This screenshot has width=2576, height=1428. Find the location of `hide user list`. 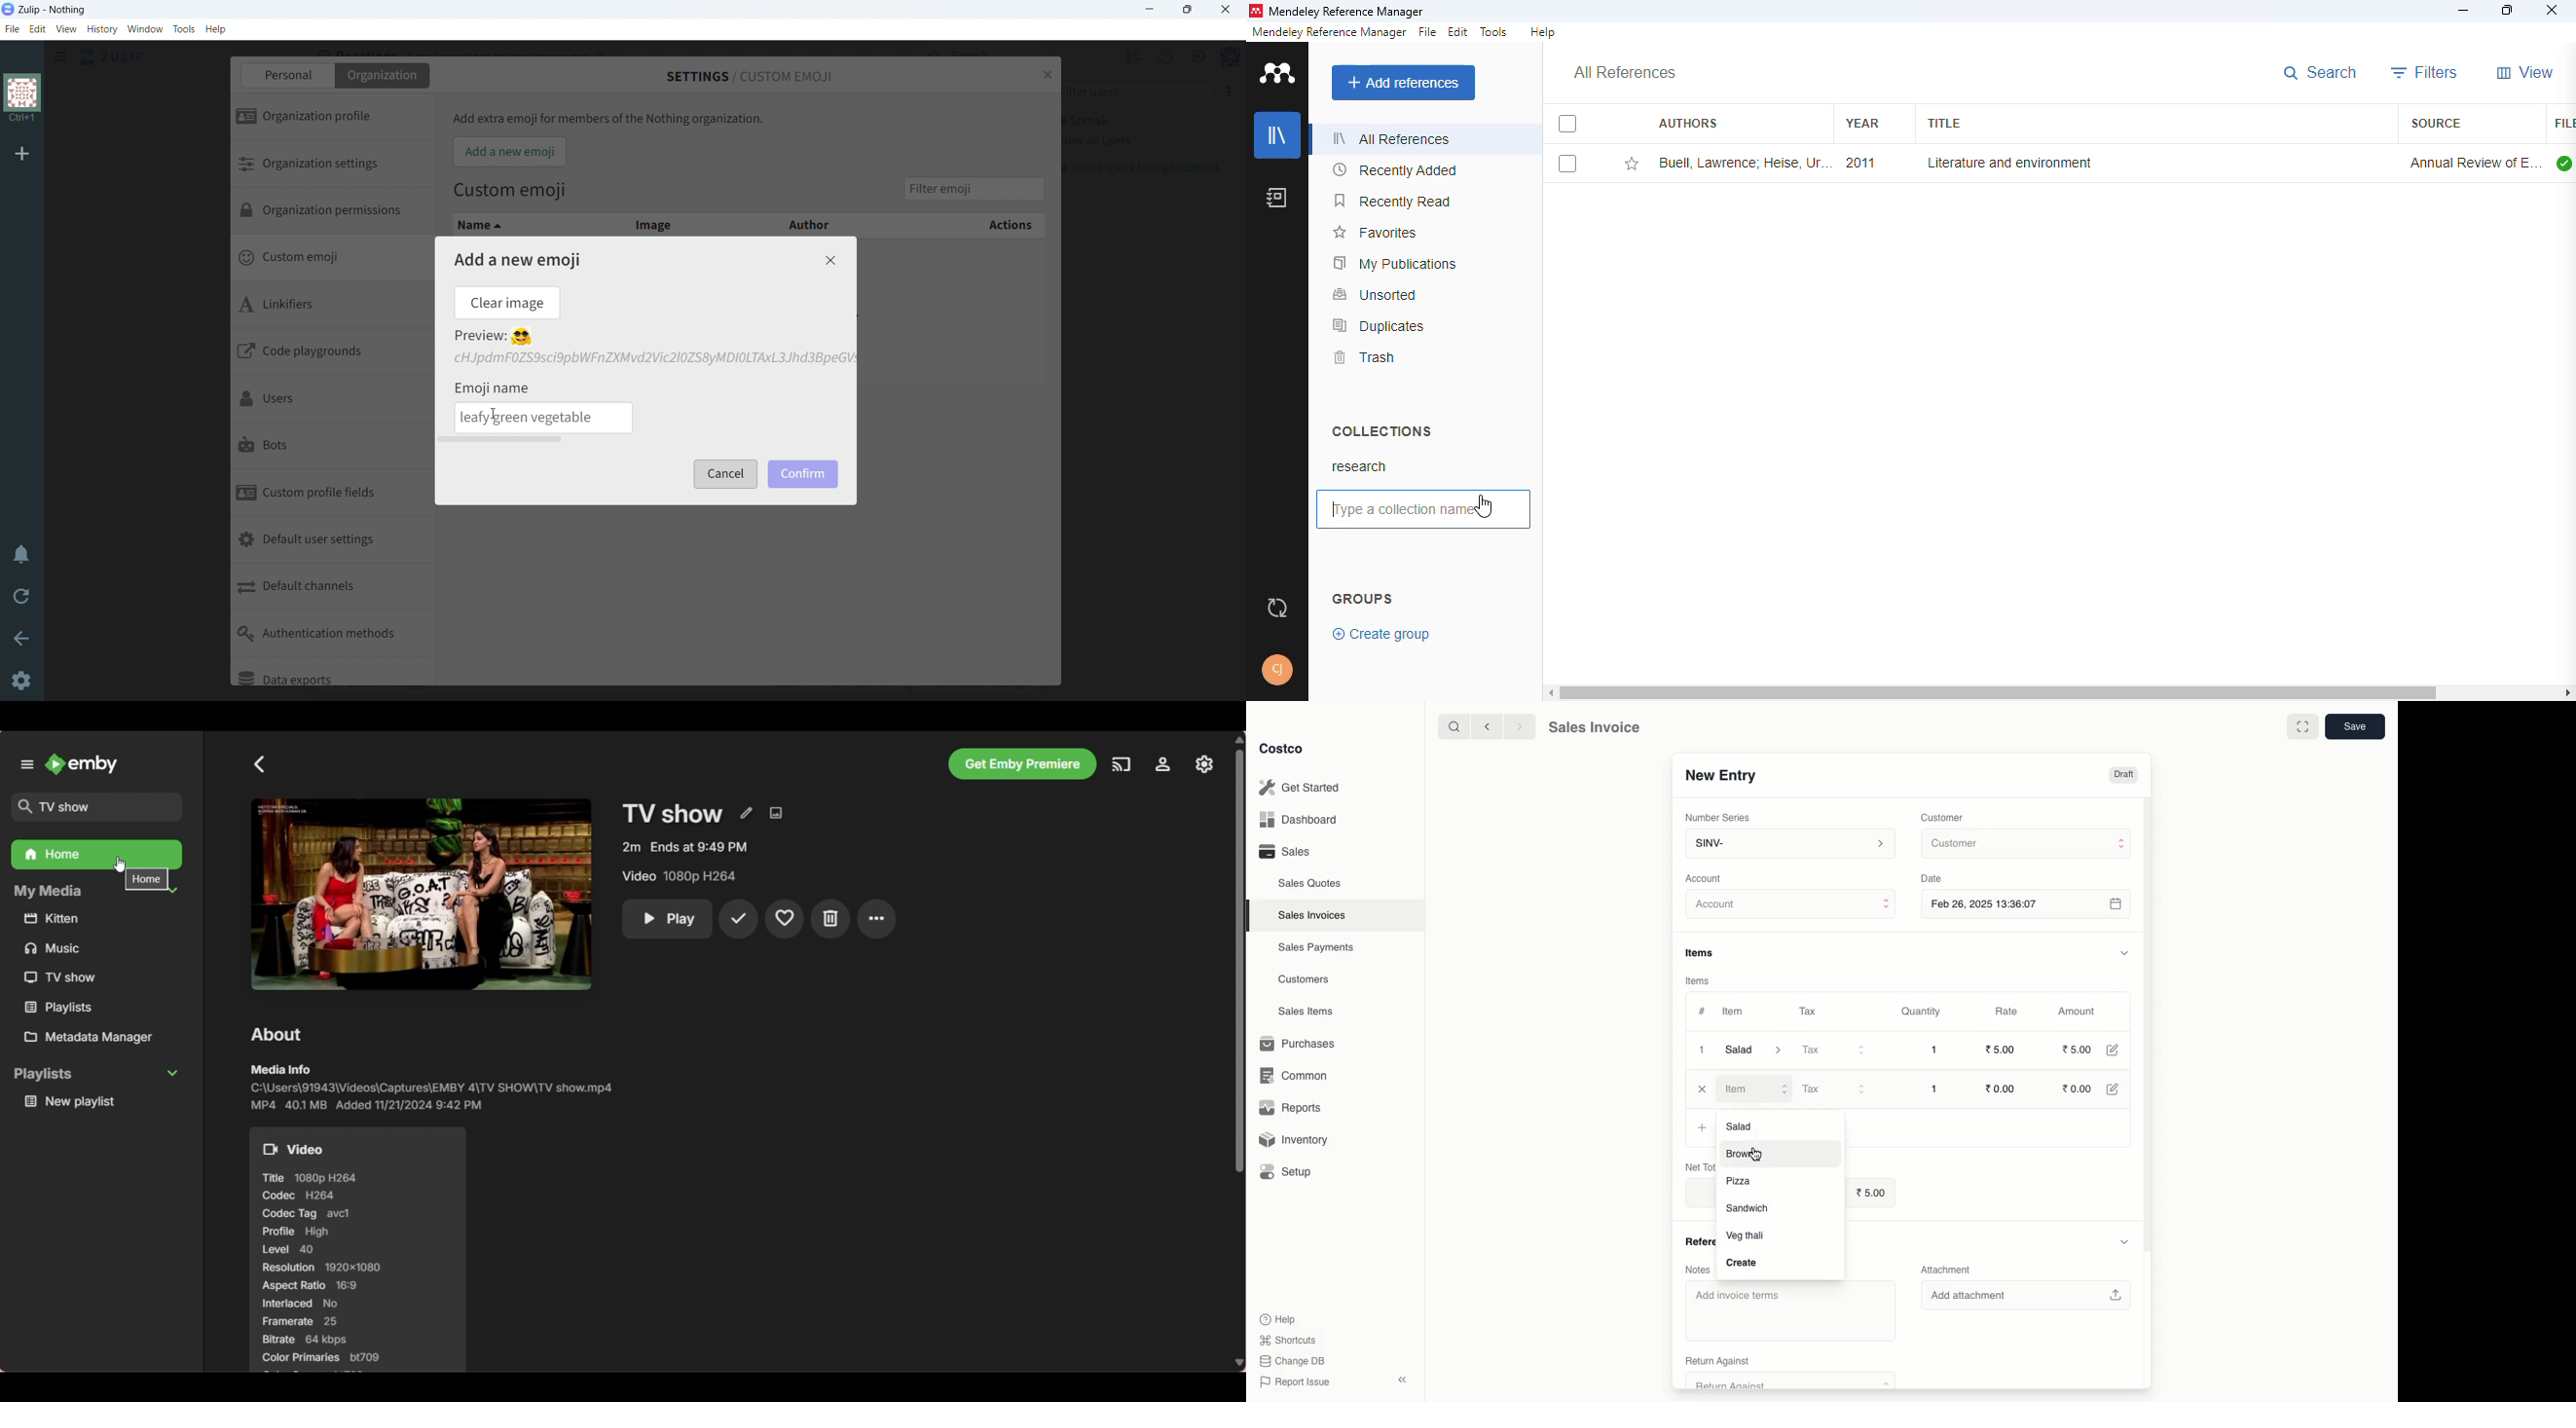

hide user list is located at coordinates (1119, 56).